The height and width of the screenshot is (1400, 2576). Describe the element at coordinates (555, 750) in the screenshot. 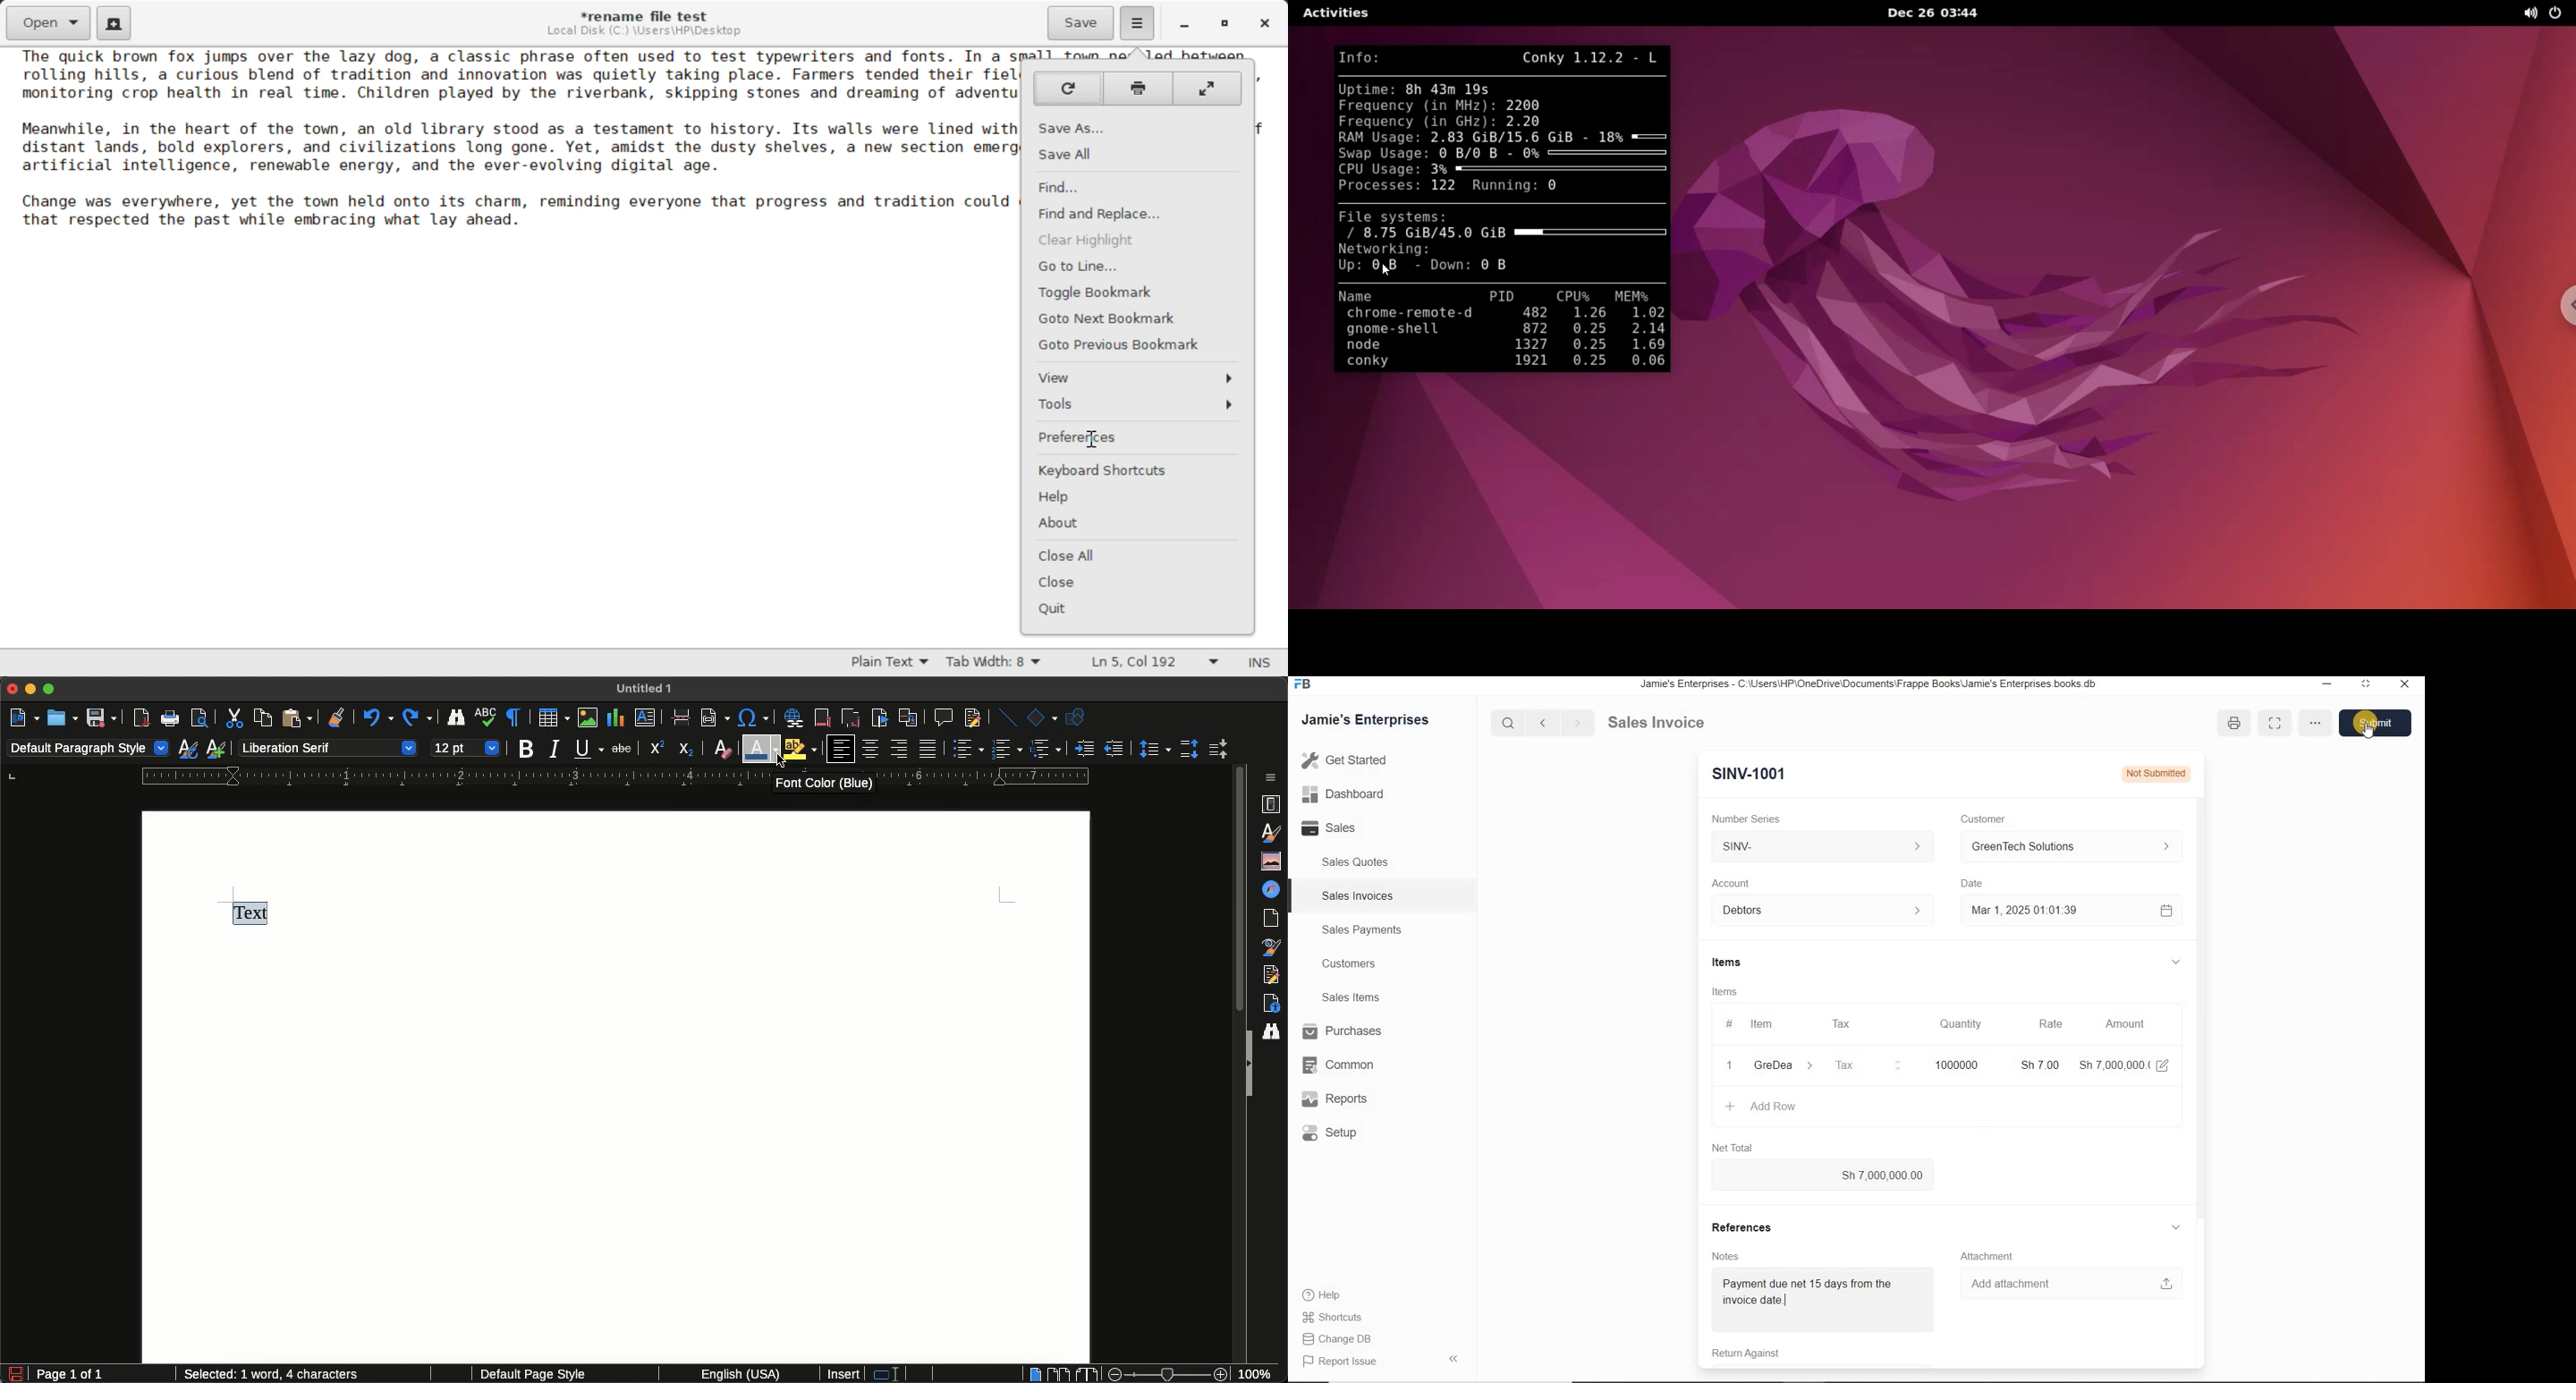

I see `Italics` at that location.